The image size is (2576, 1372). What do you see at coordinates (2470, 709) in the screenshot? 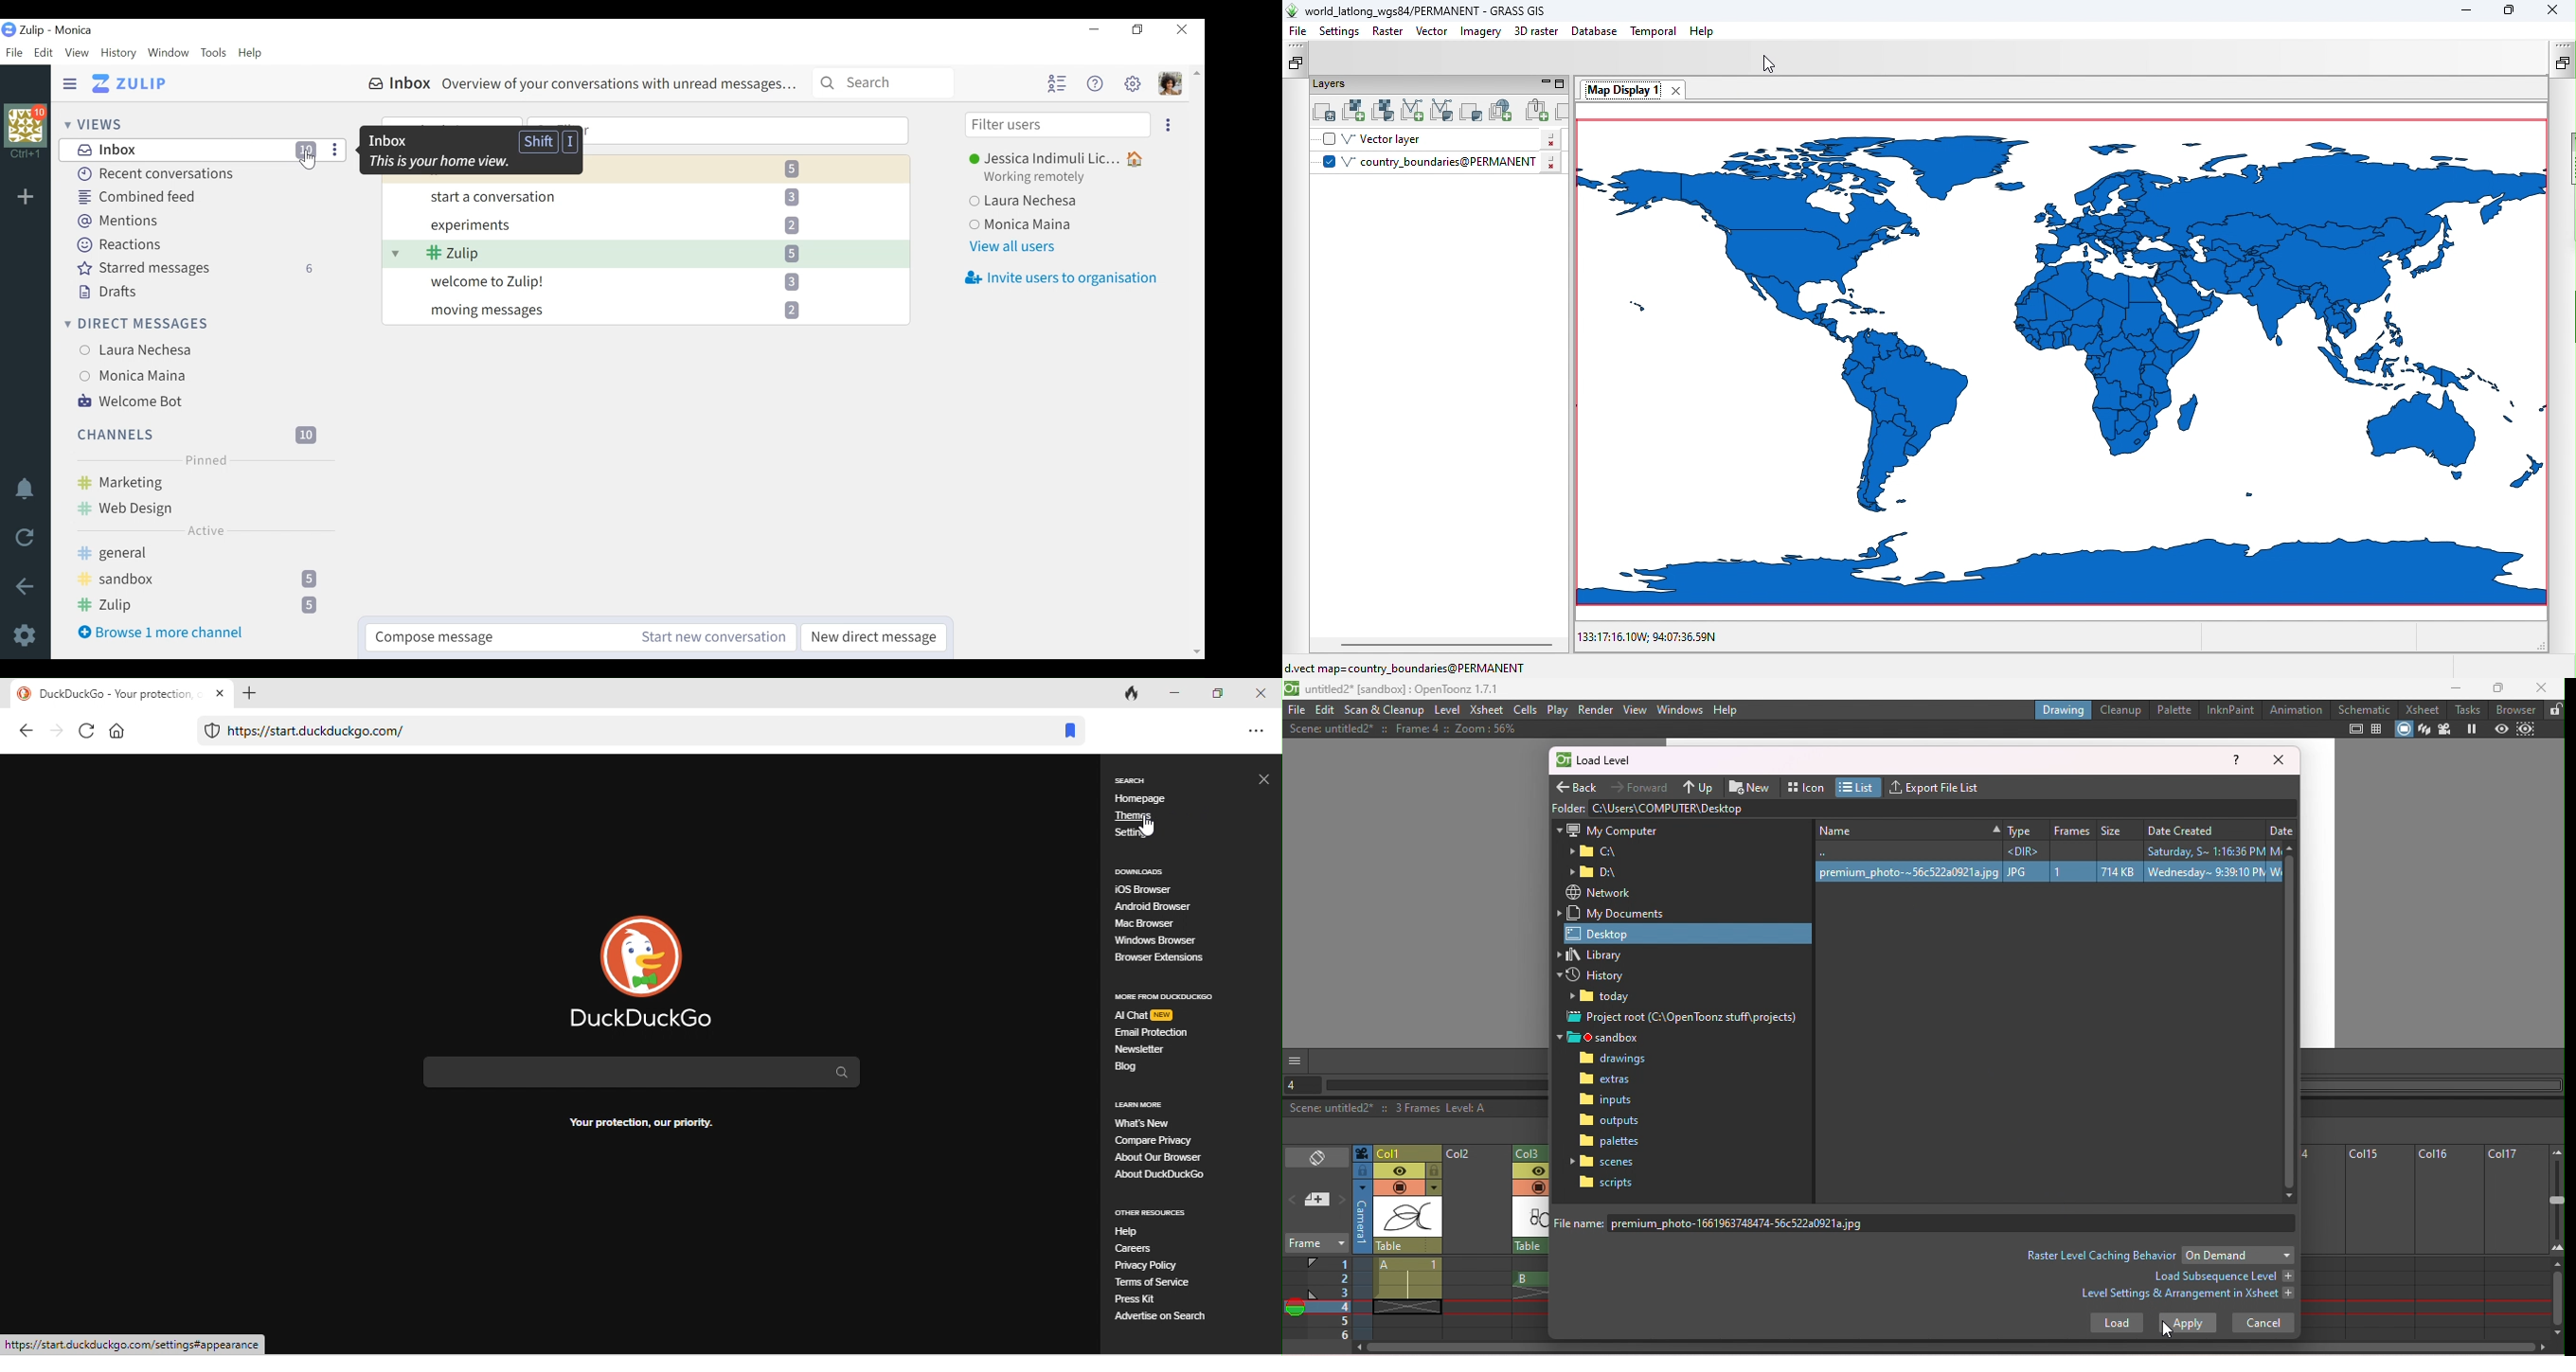
I see `tasks` at bounding box center [2470, 709].